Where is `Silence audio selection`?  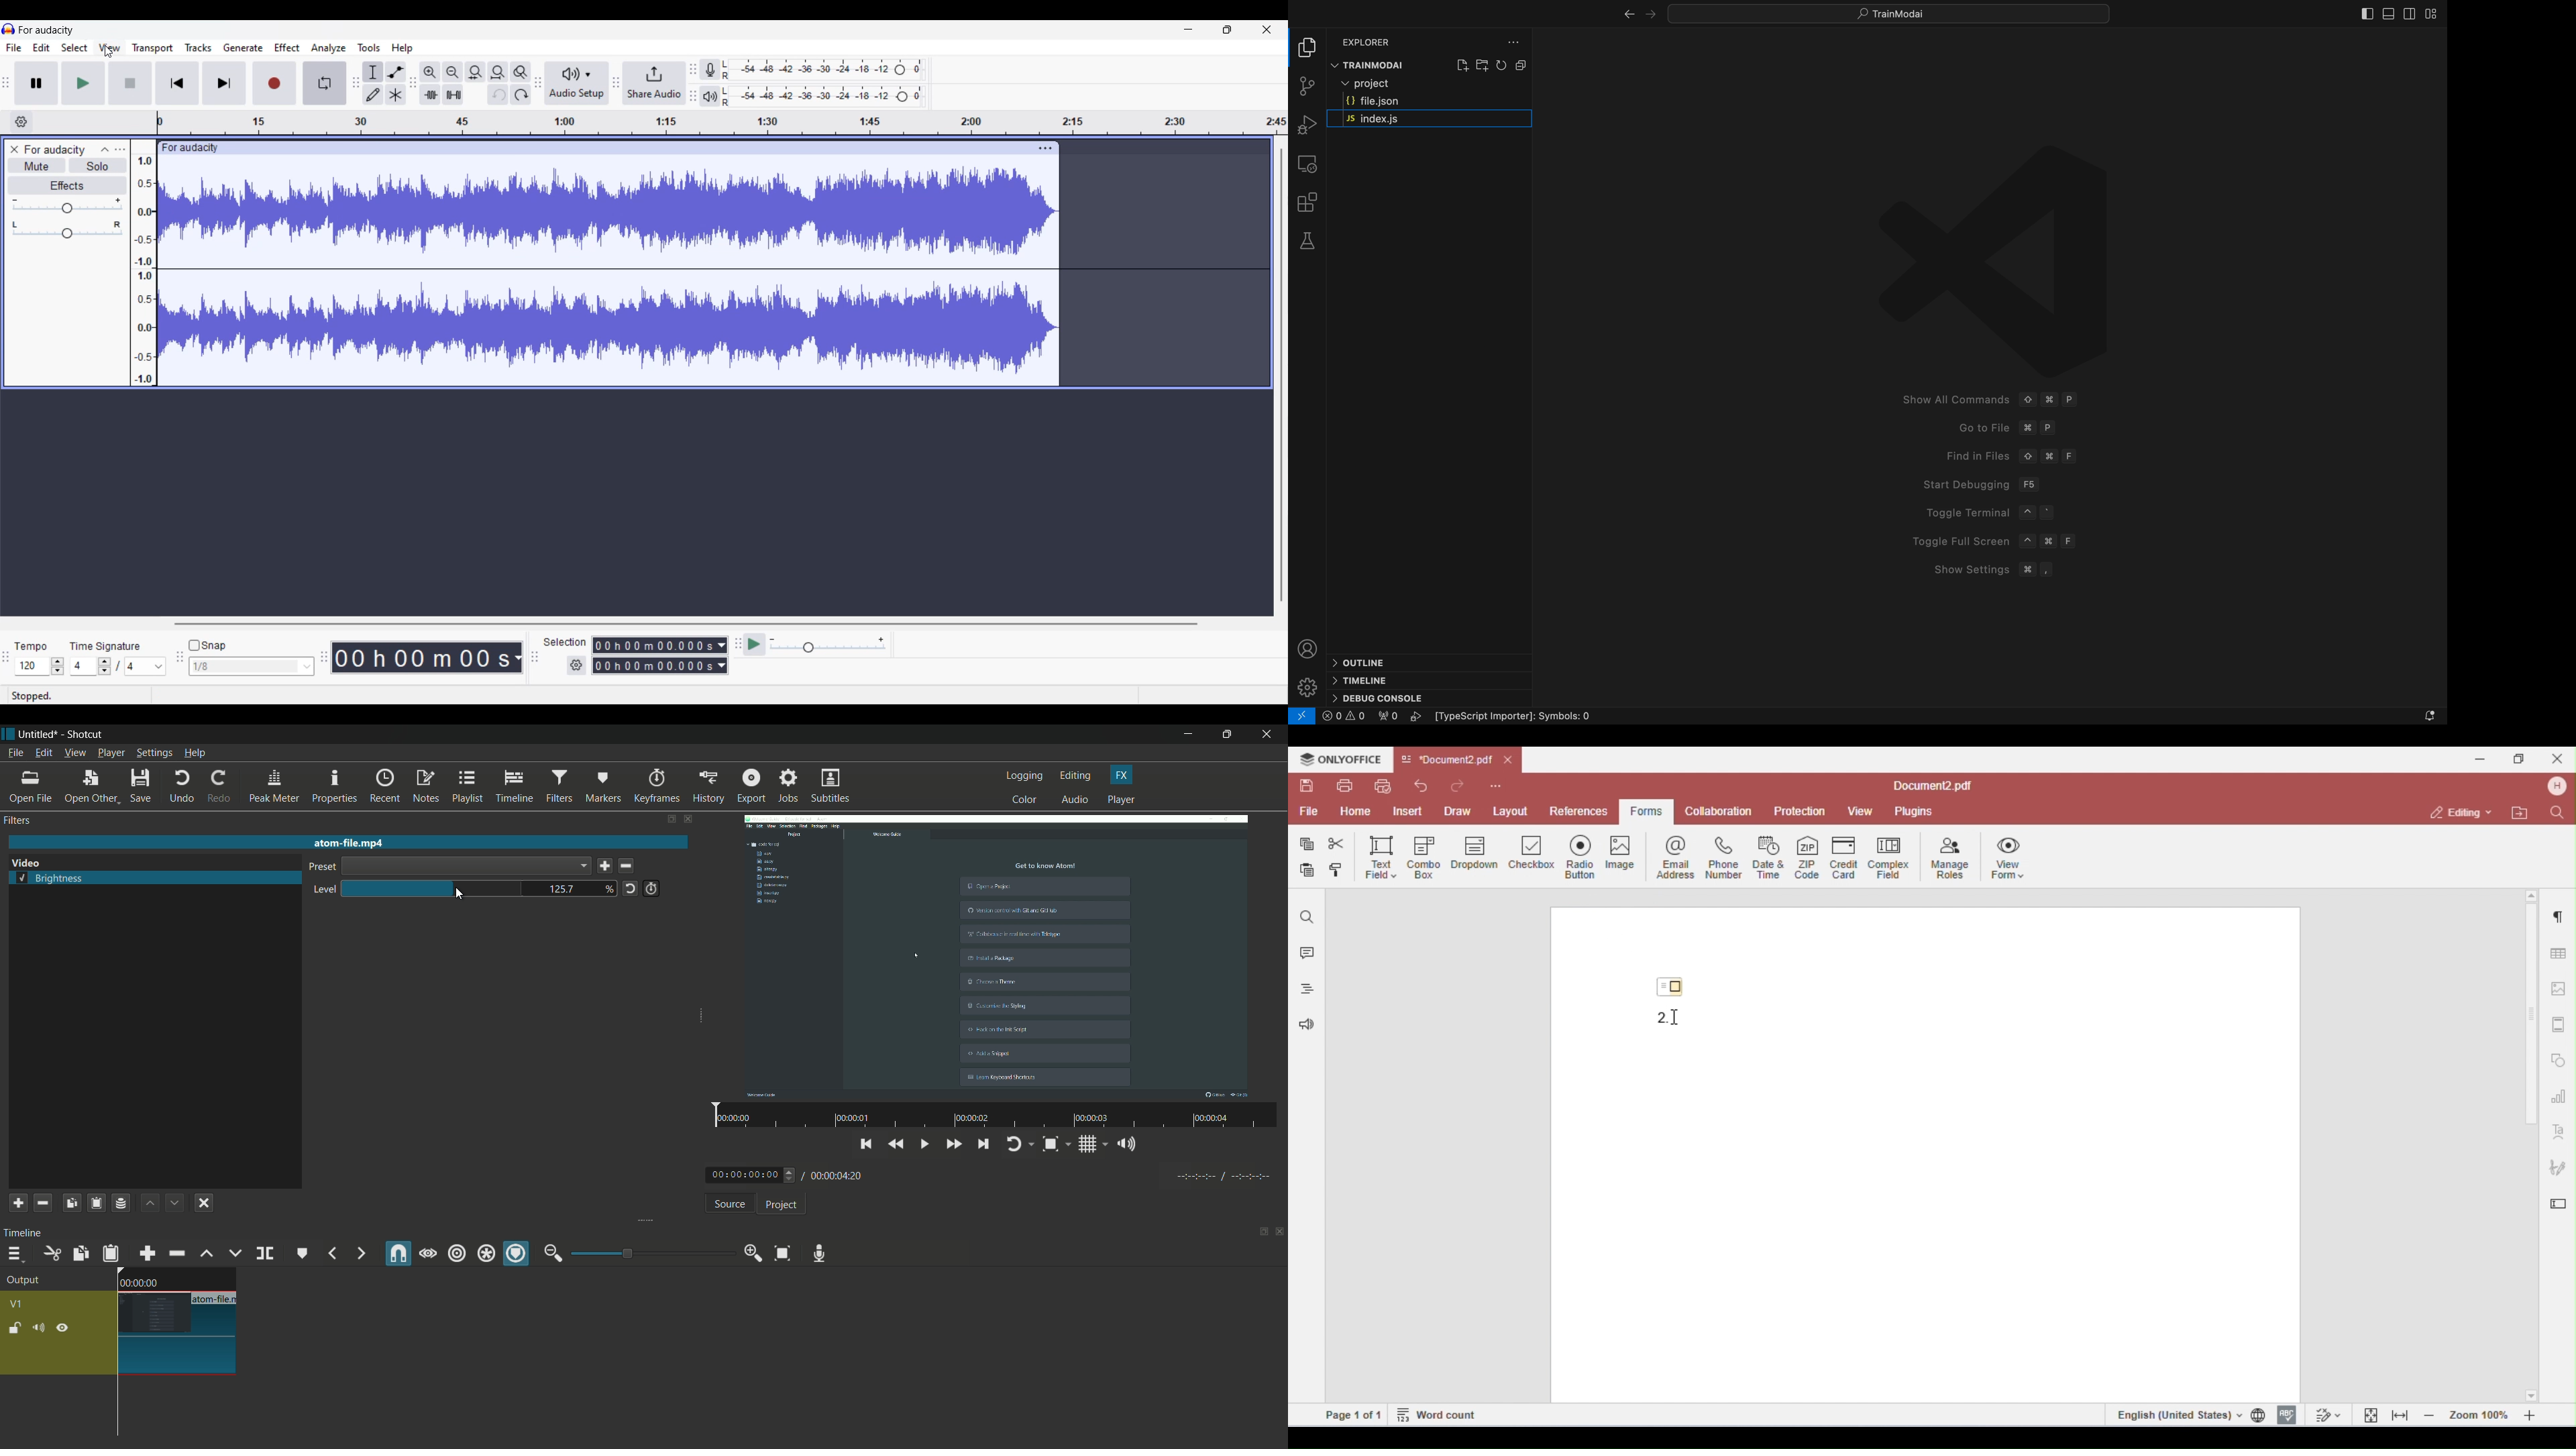
Silence audio selection is located at coordinates (453, 95).